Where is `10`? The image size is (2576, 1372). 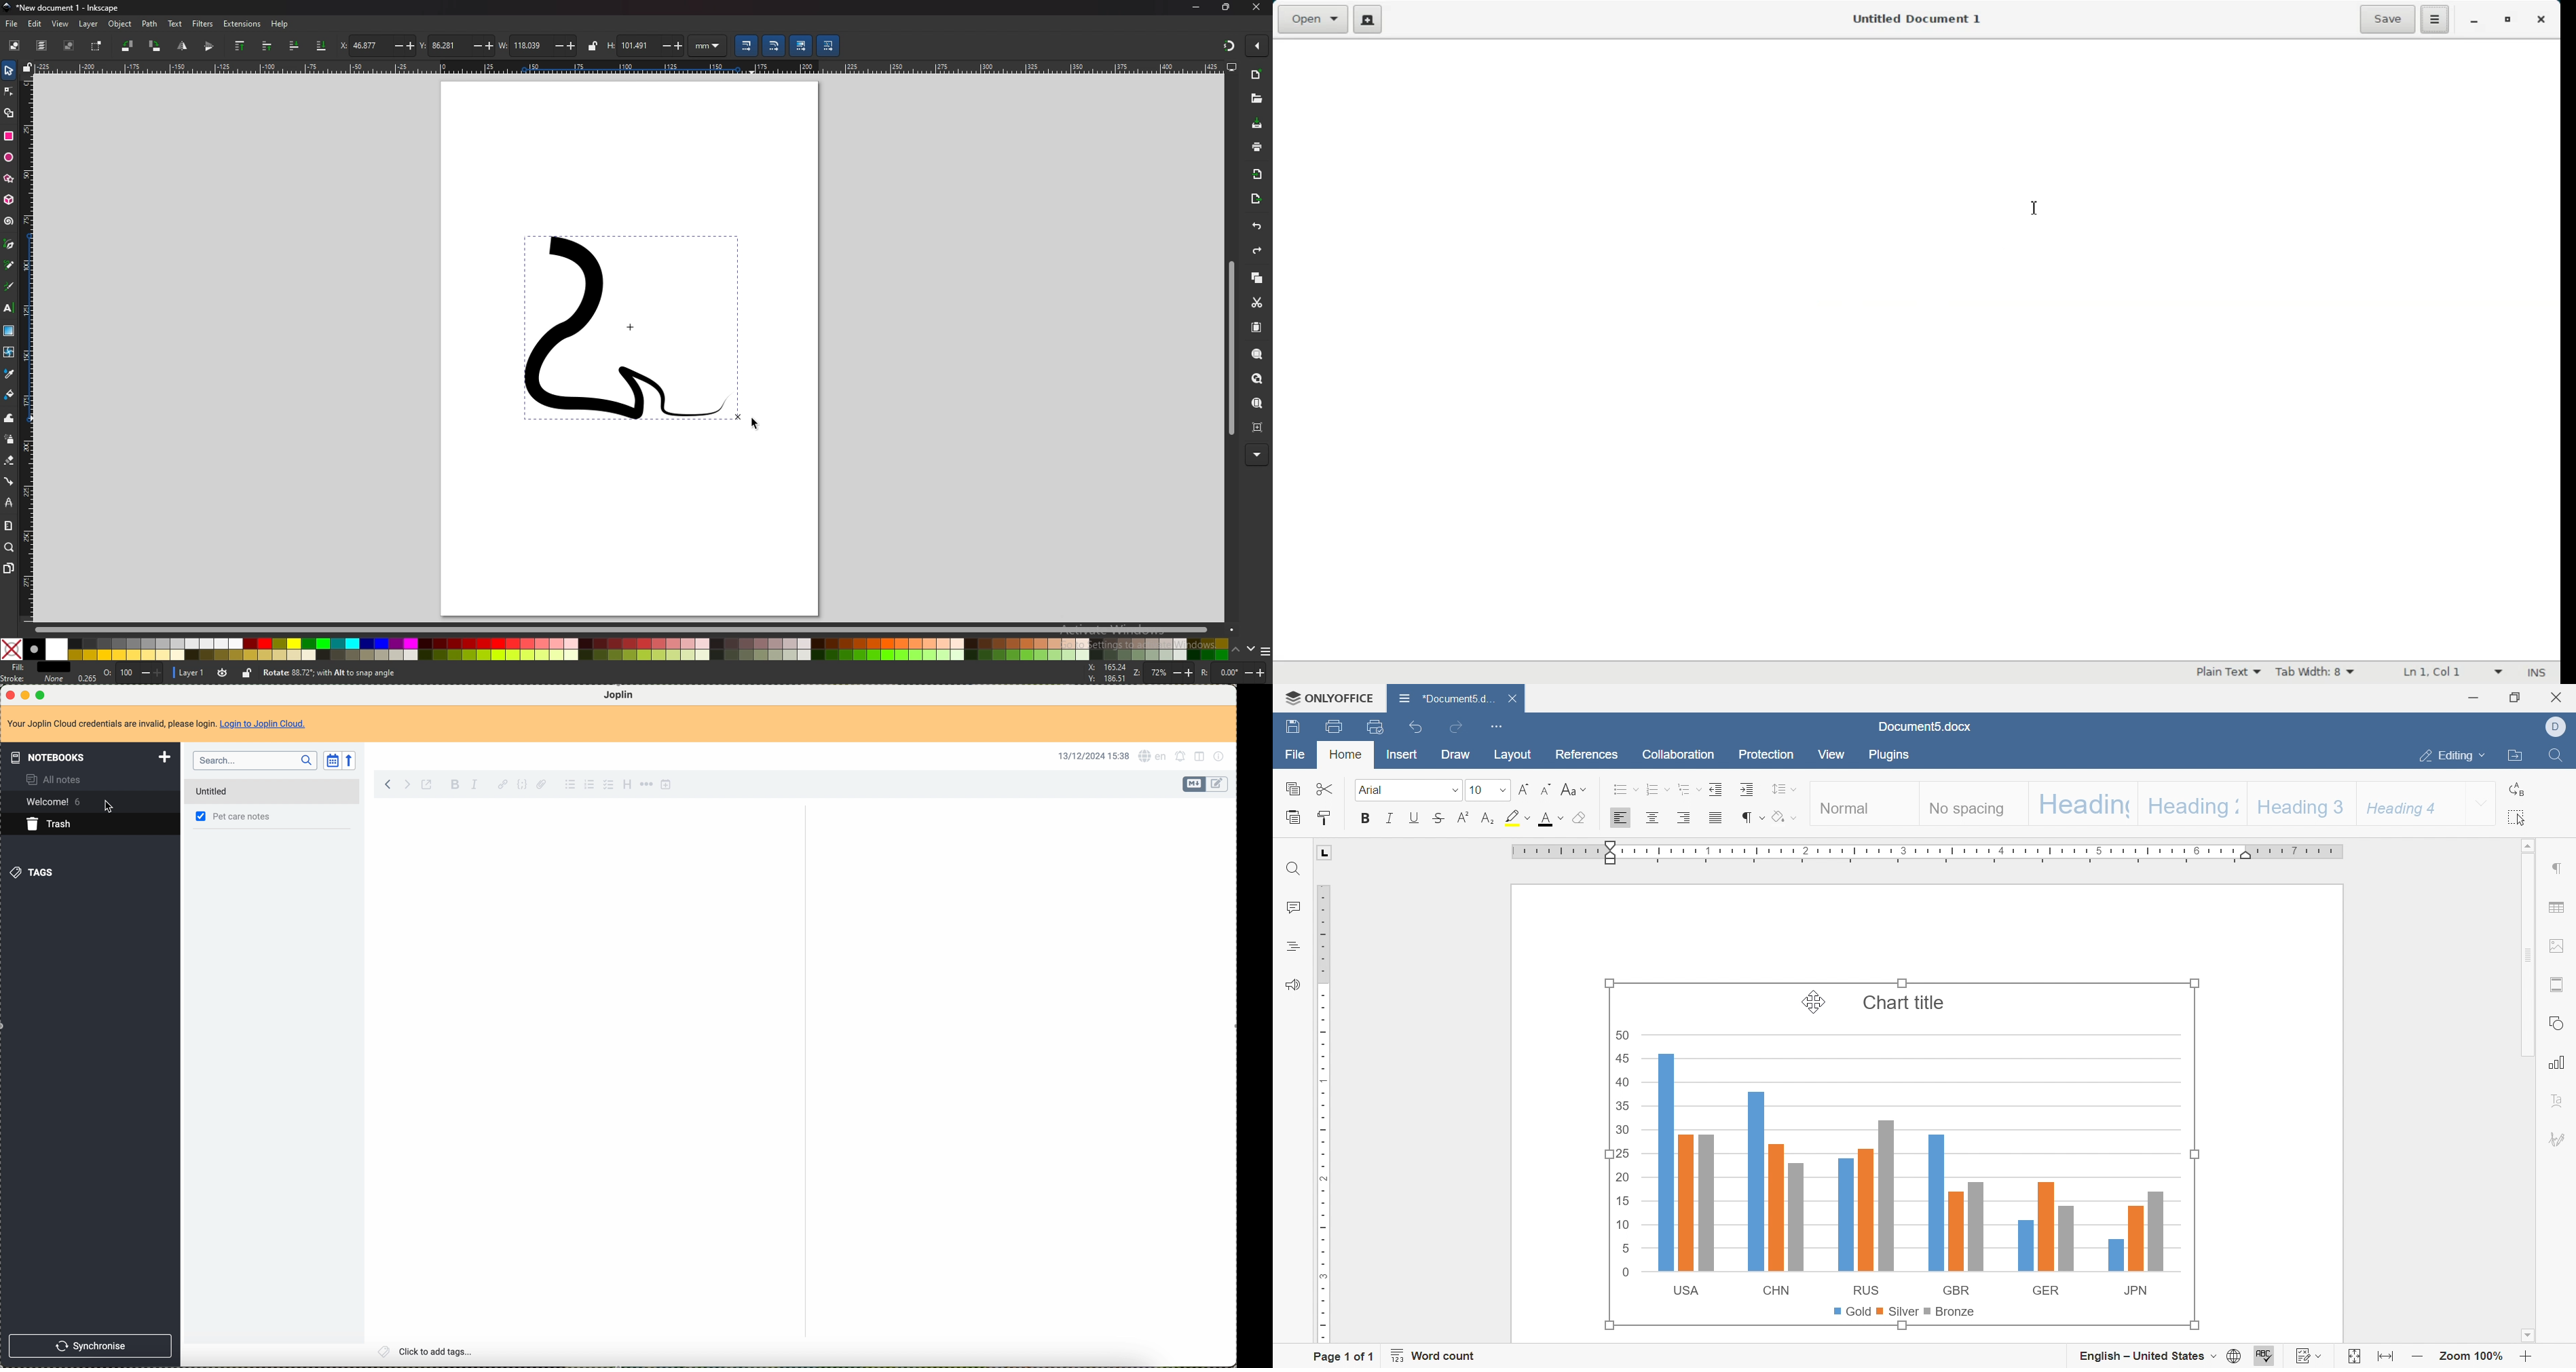 10 is located at coordinates (1476, 790).